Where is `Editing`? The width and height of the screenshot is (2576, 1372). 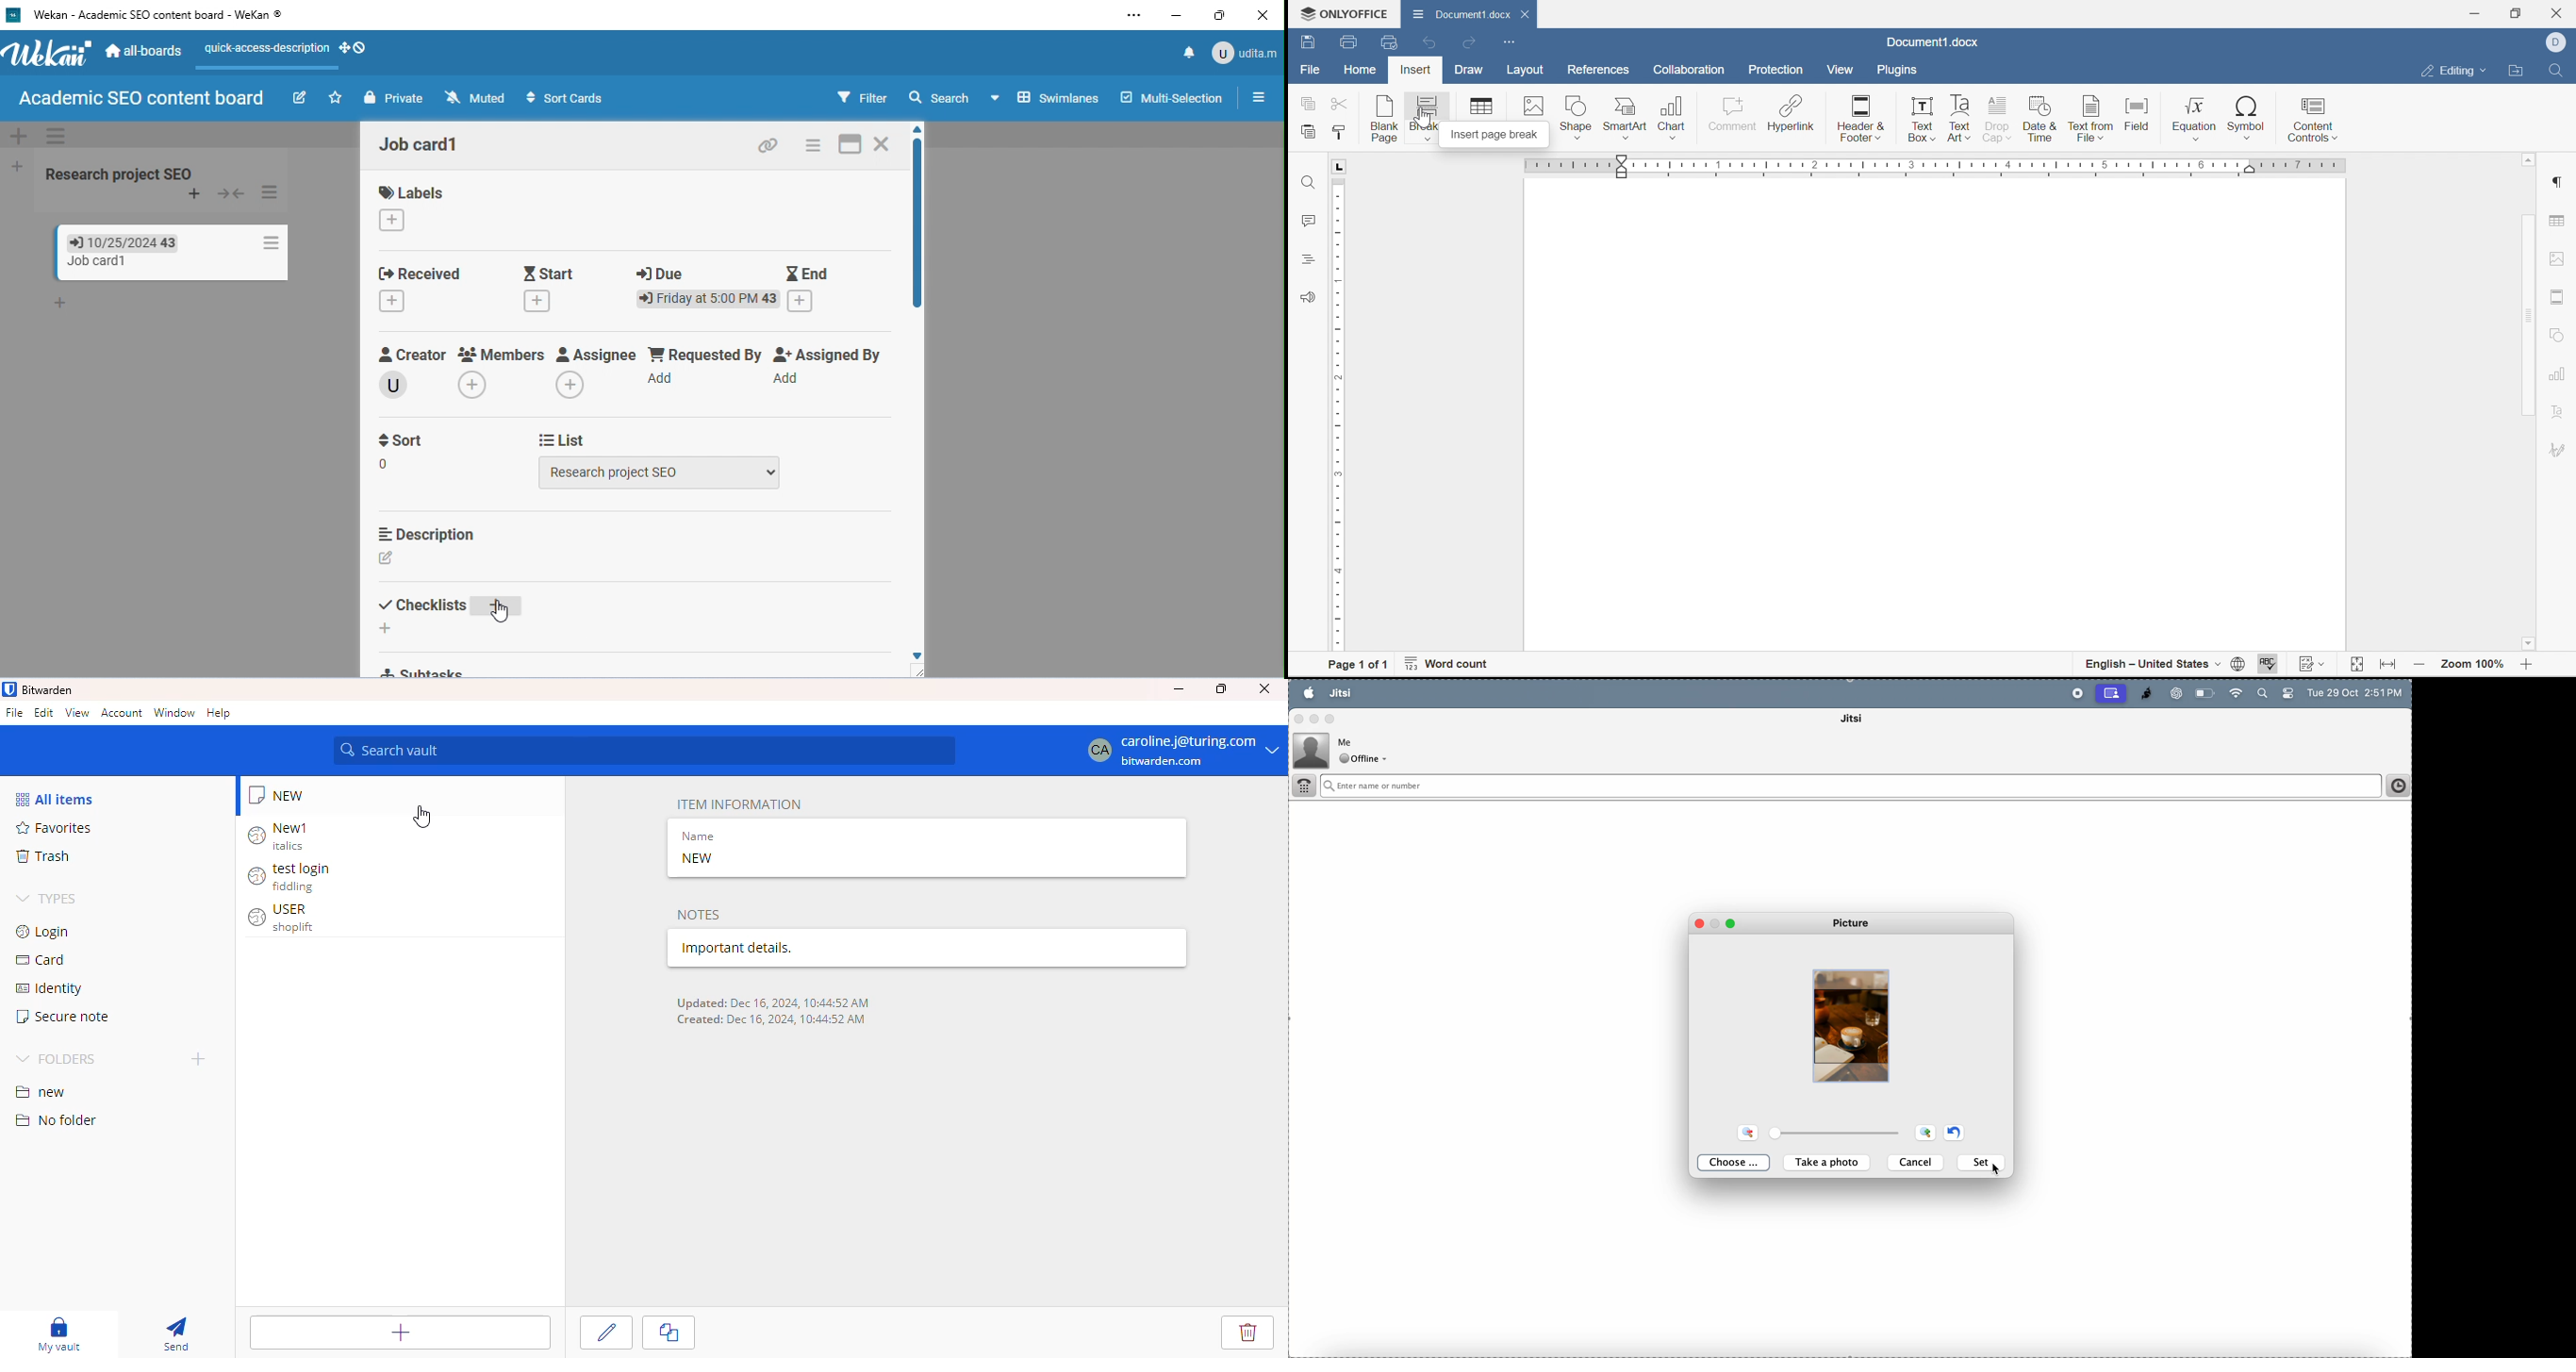 Editing is located at coordinates (2454, 71).